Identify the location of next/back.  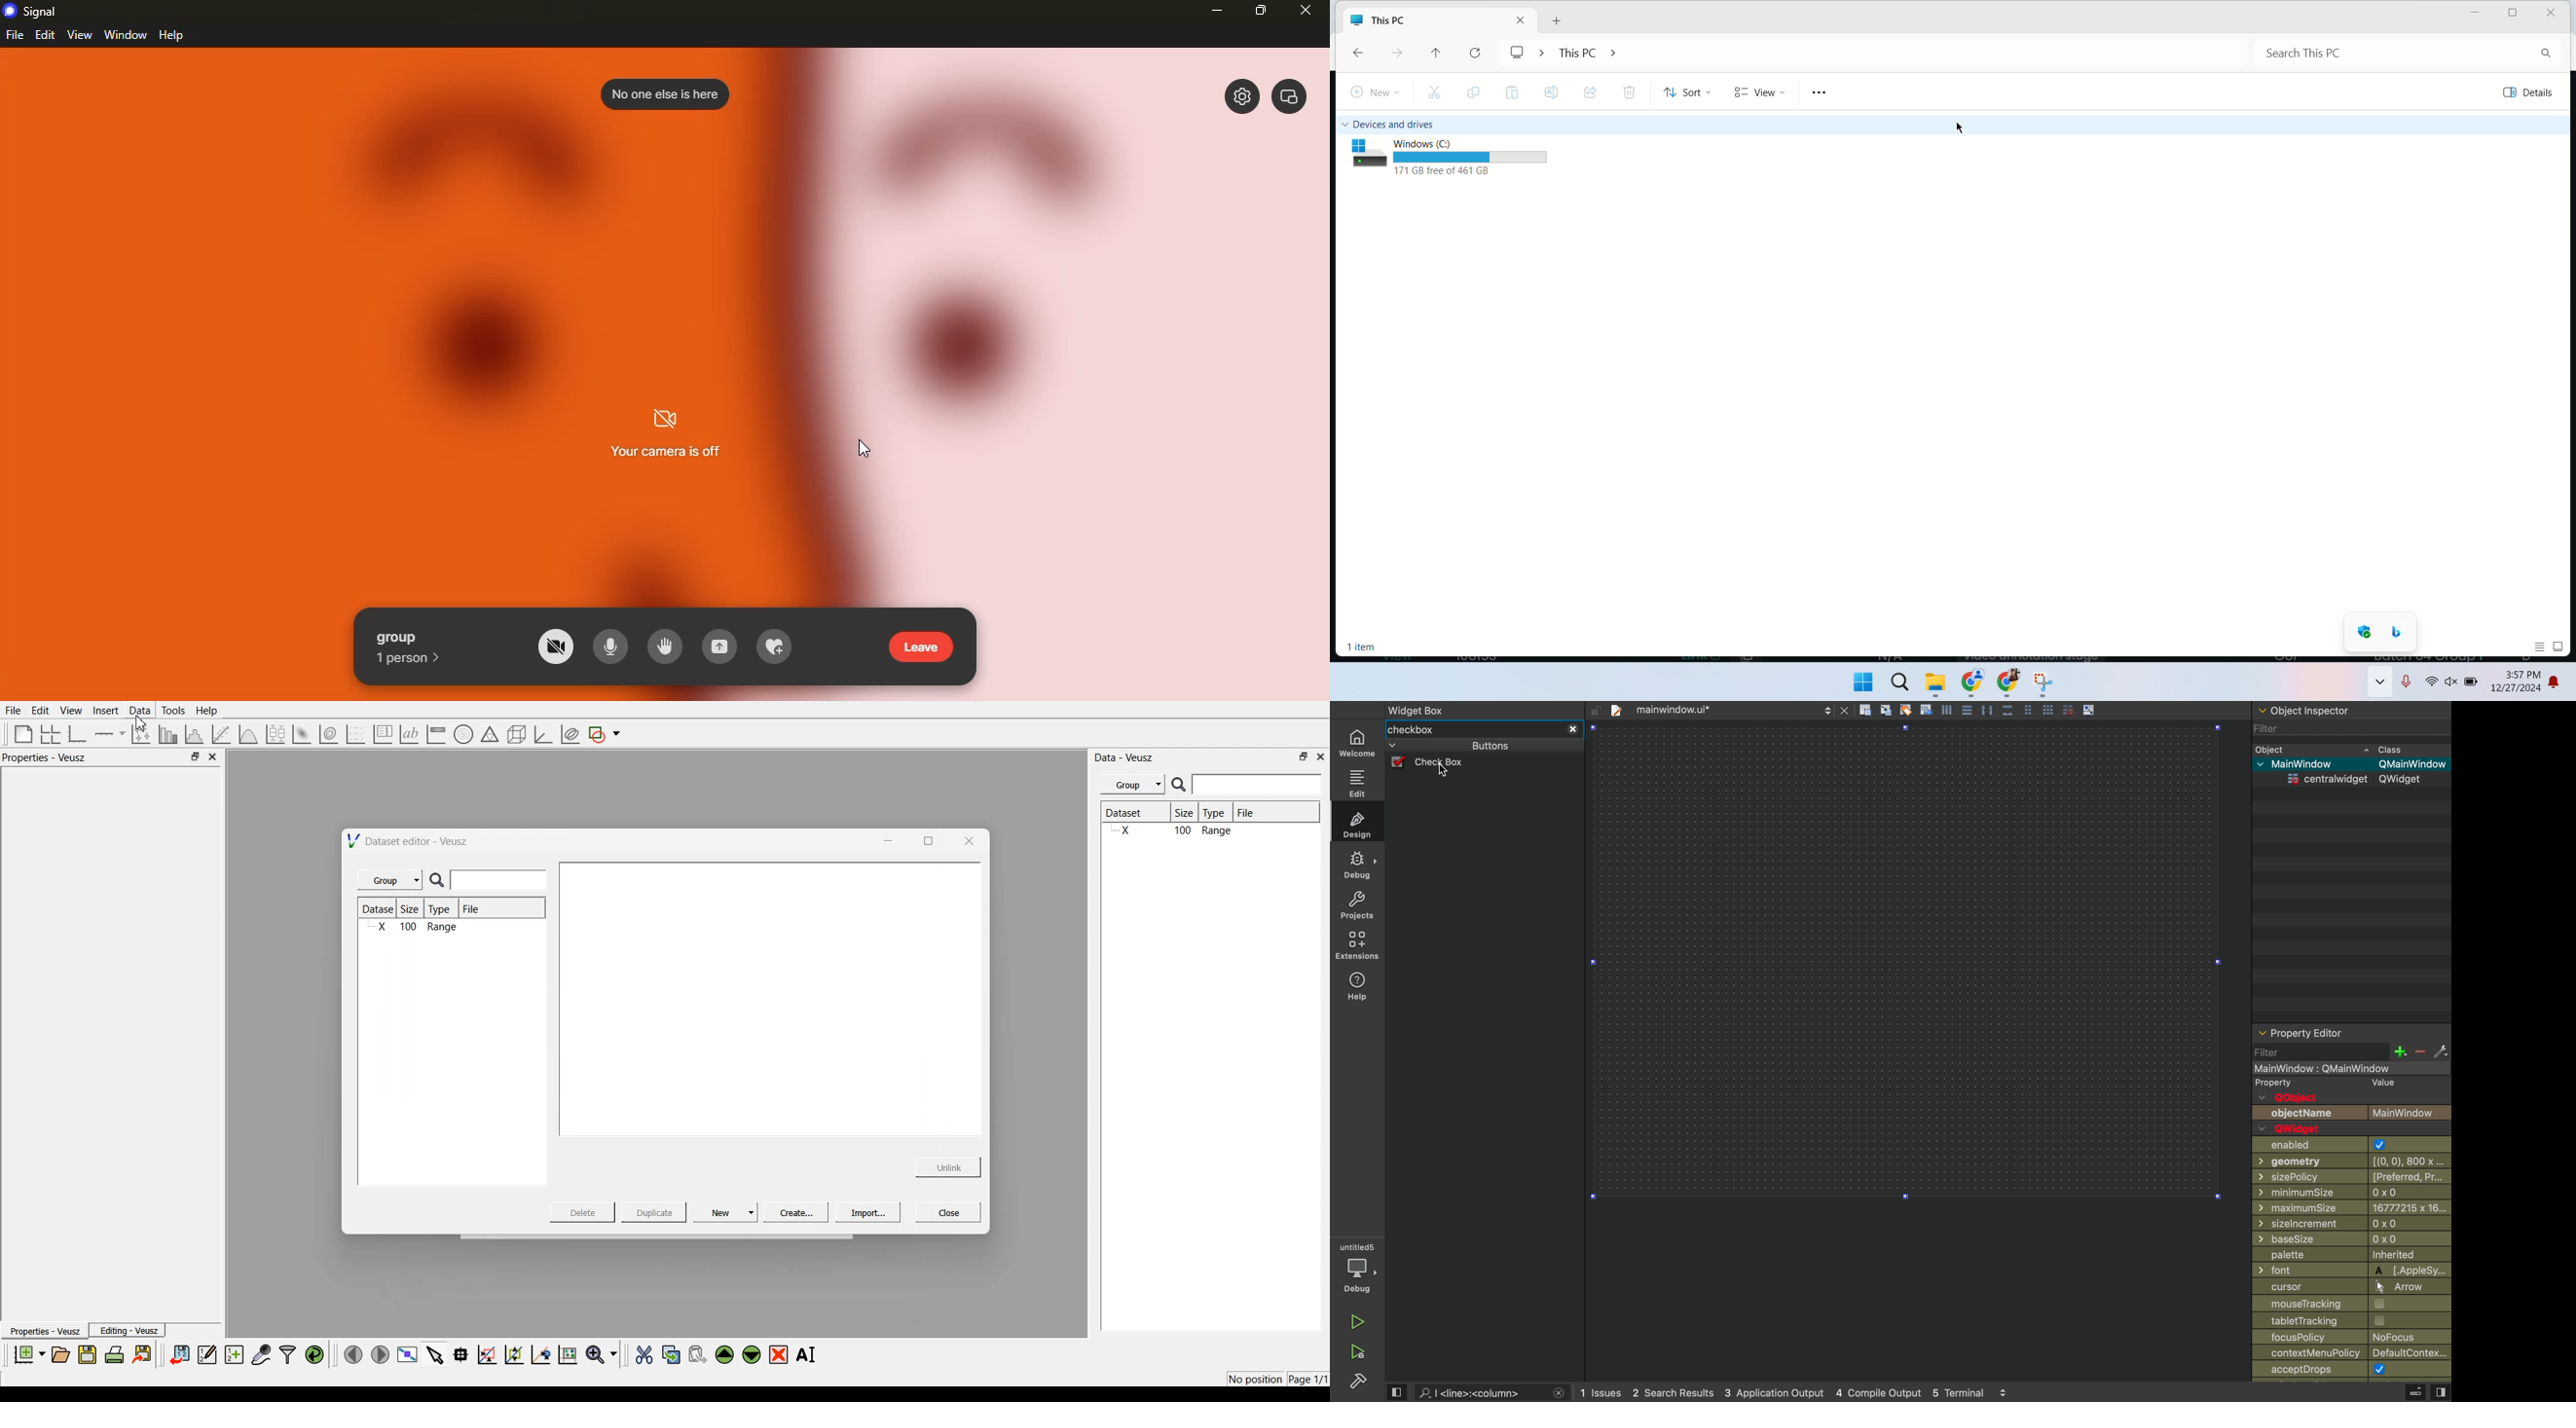
(1828, 709).